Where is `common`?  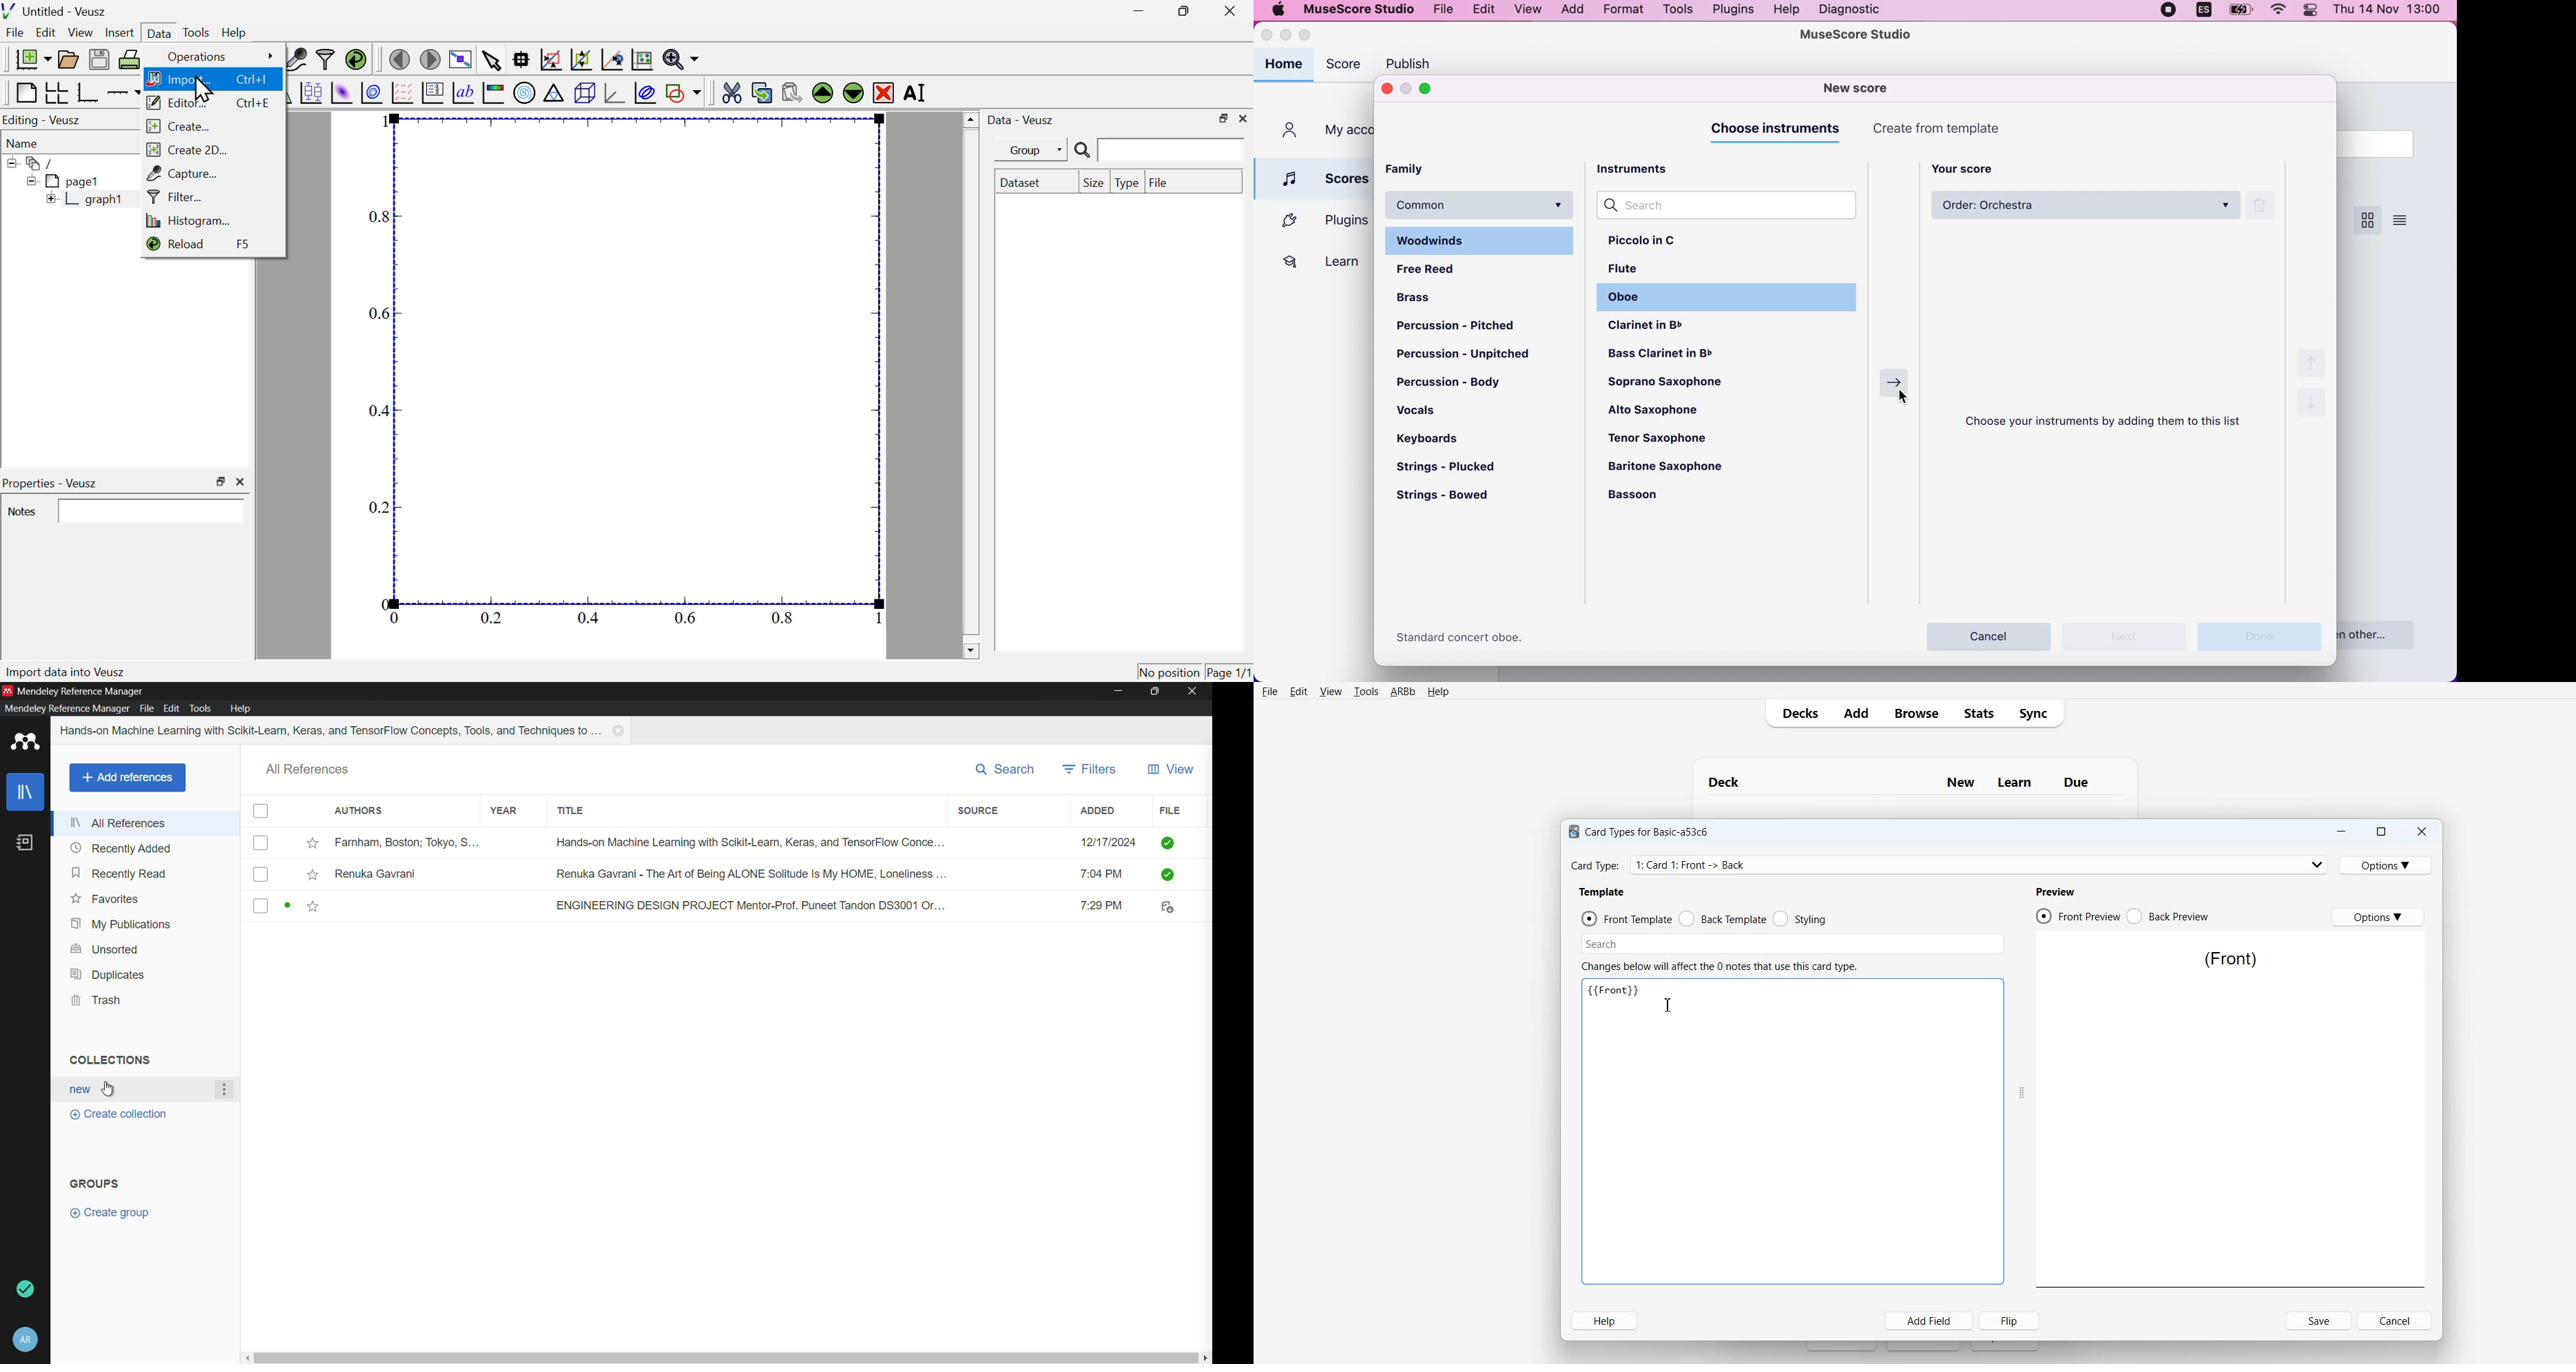 common is located at coordinates (1481, 203).